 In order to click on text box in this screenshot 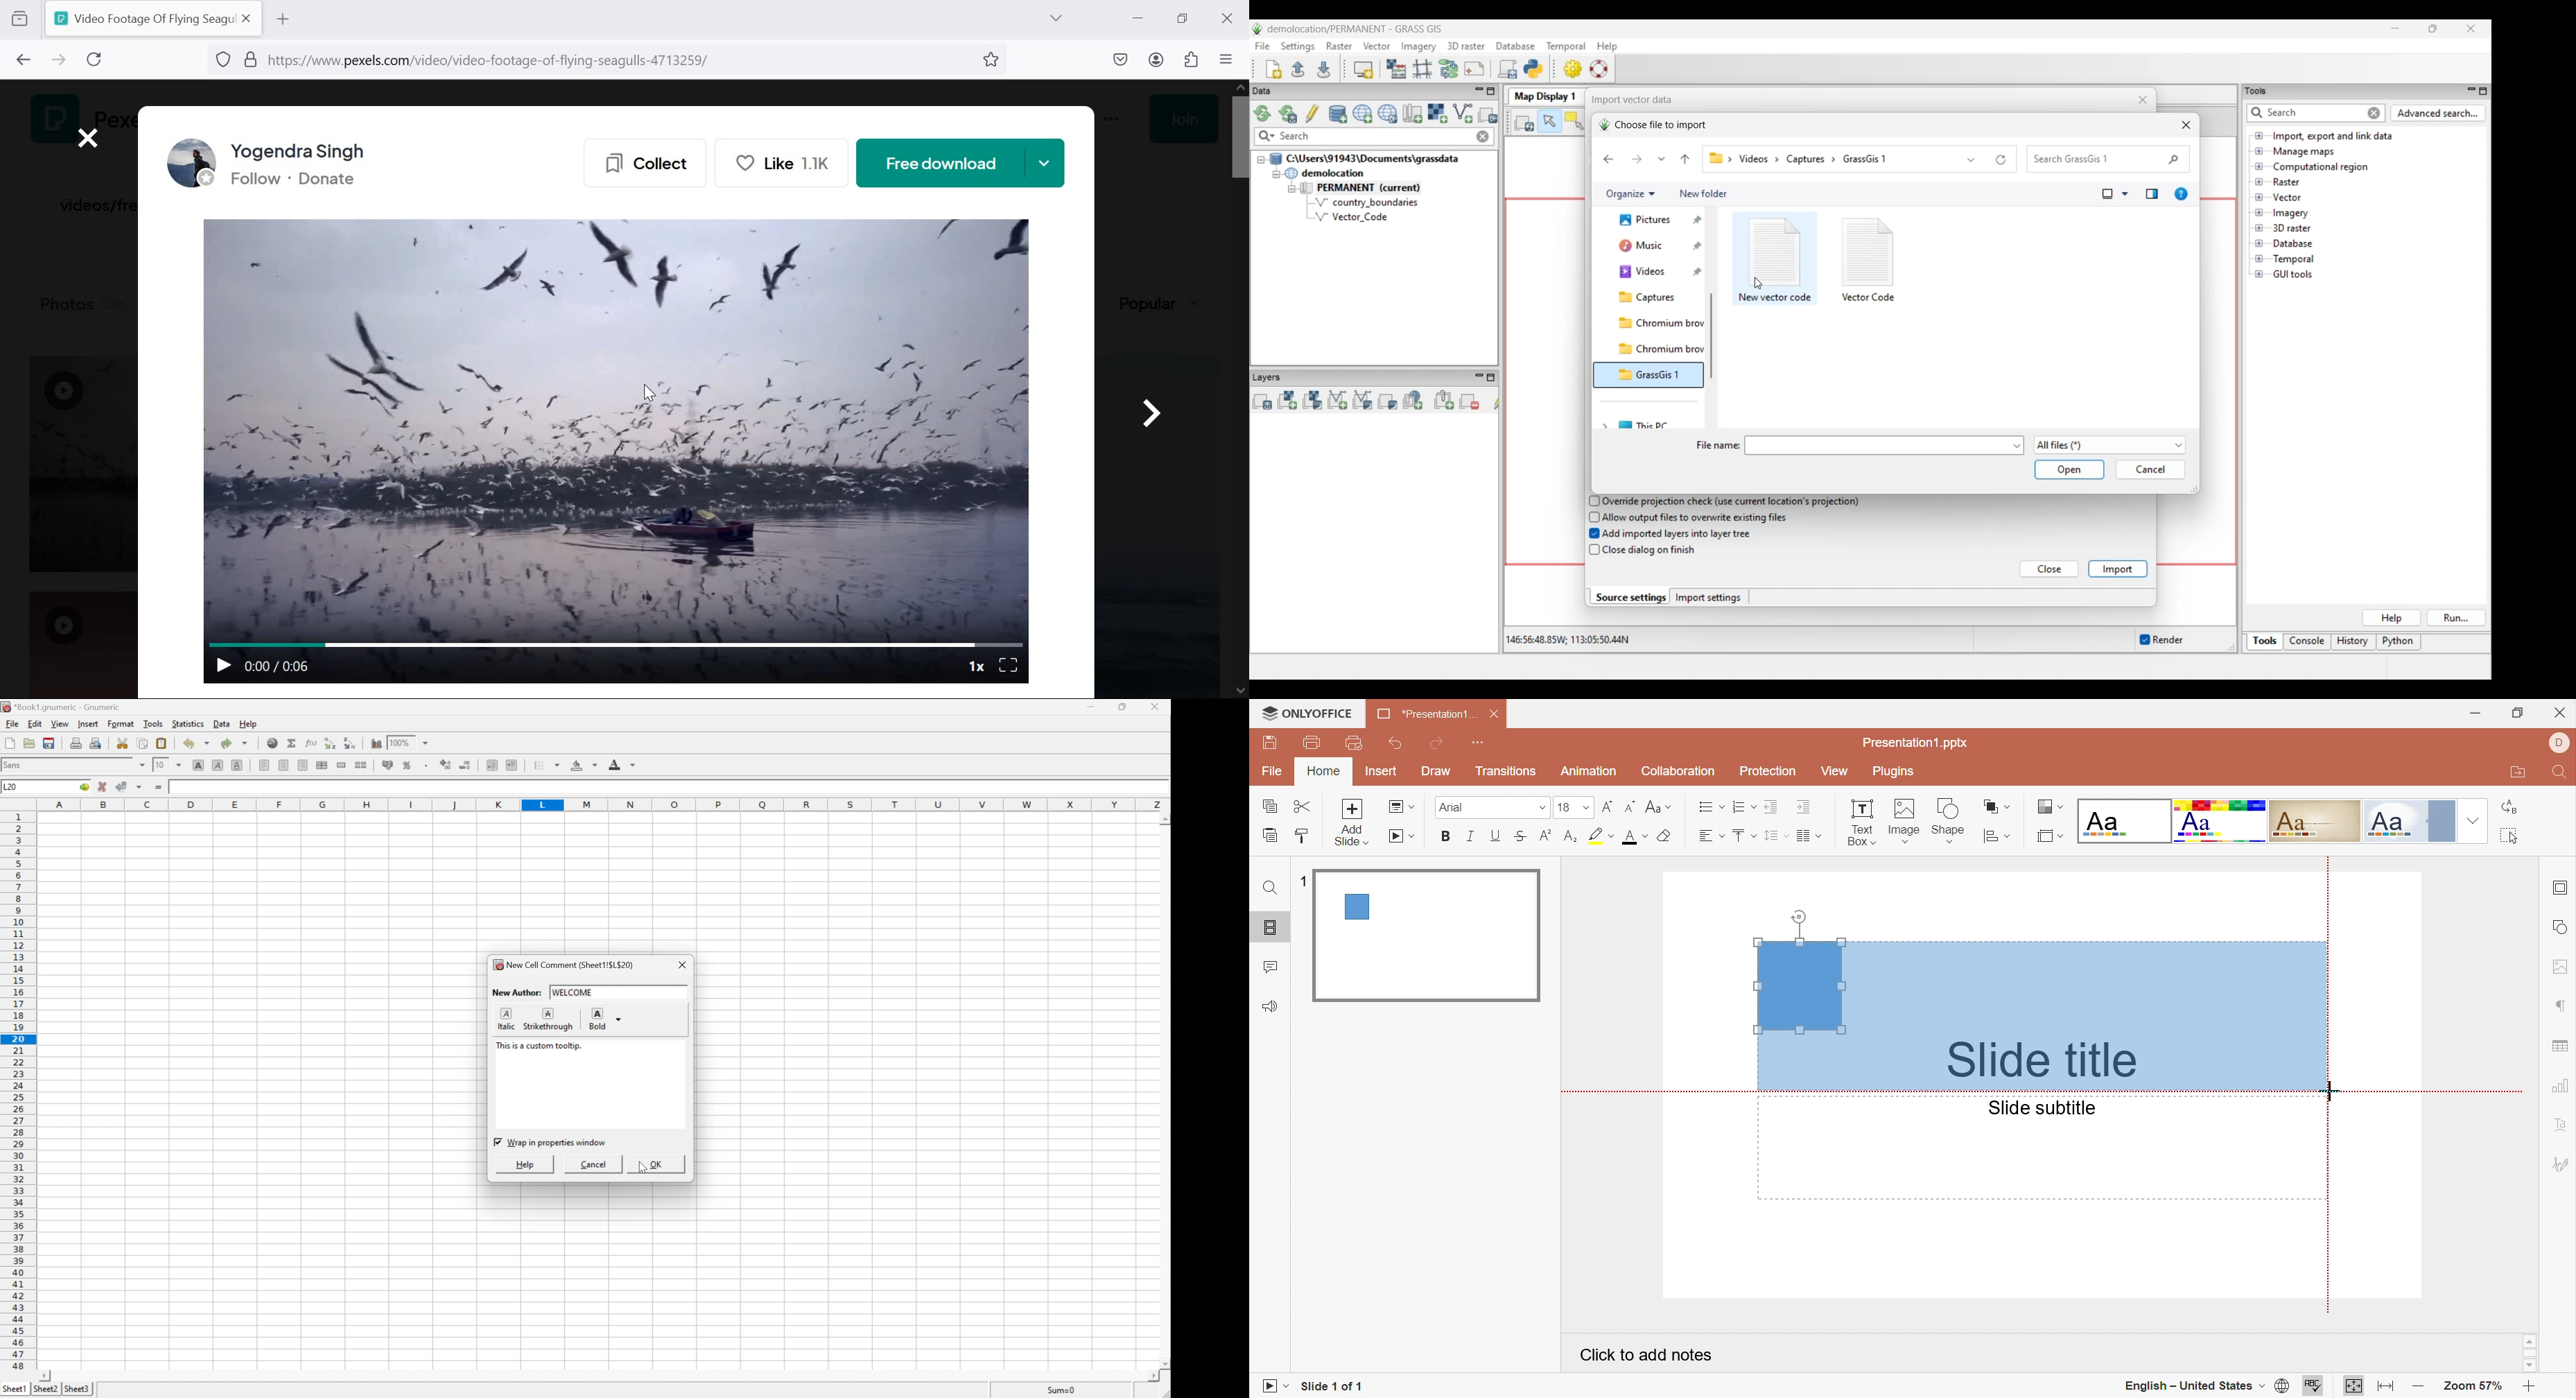, I will do `click(1800, 985)`.